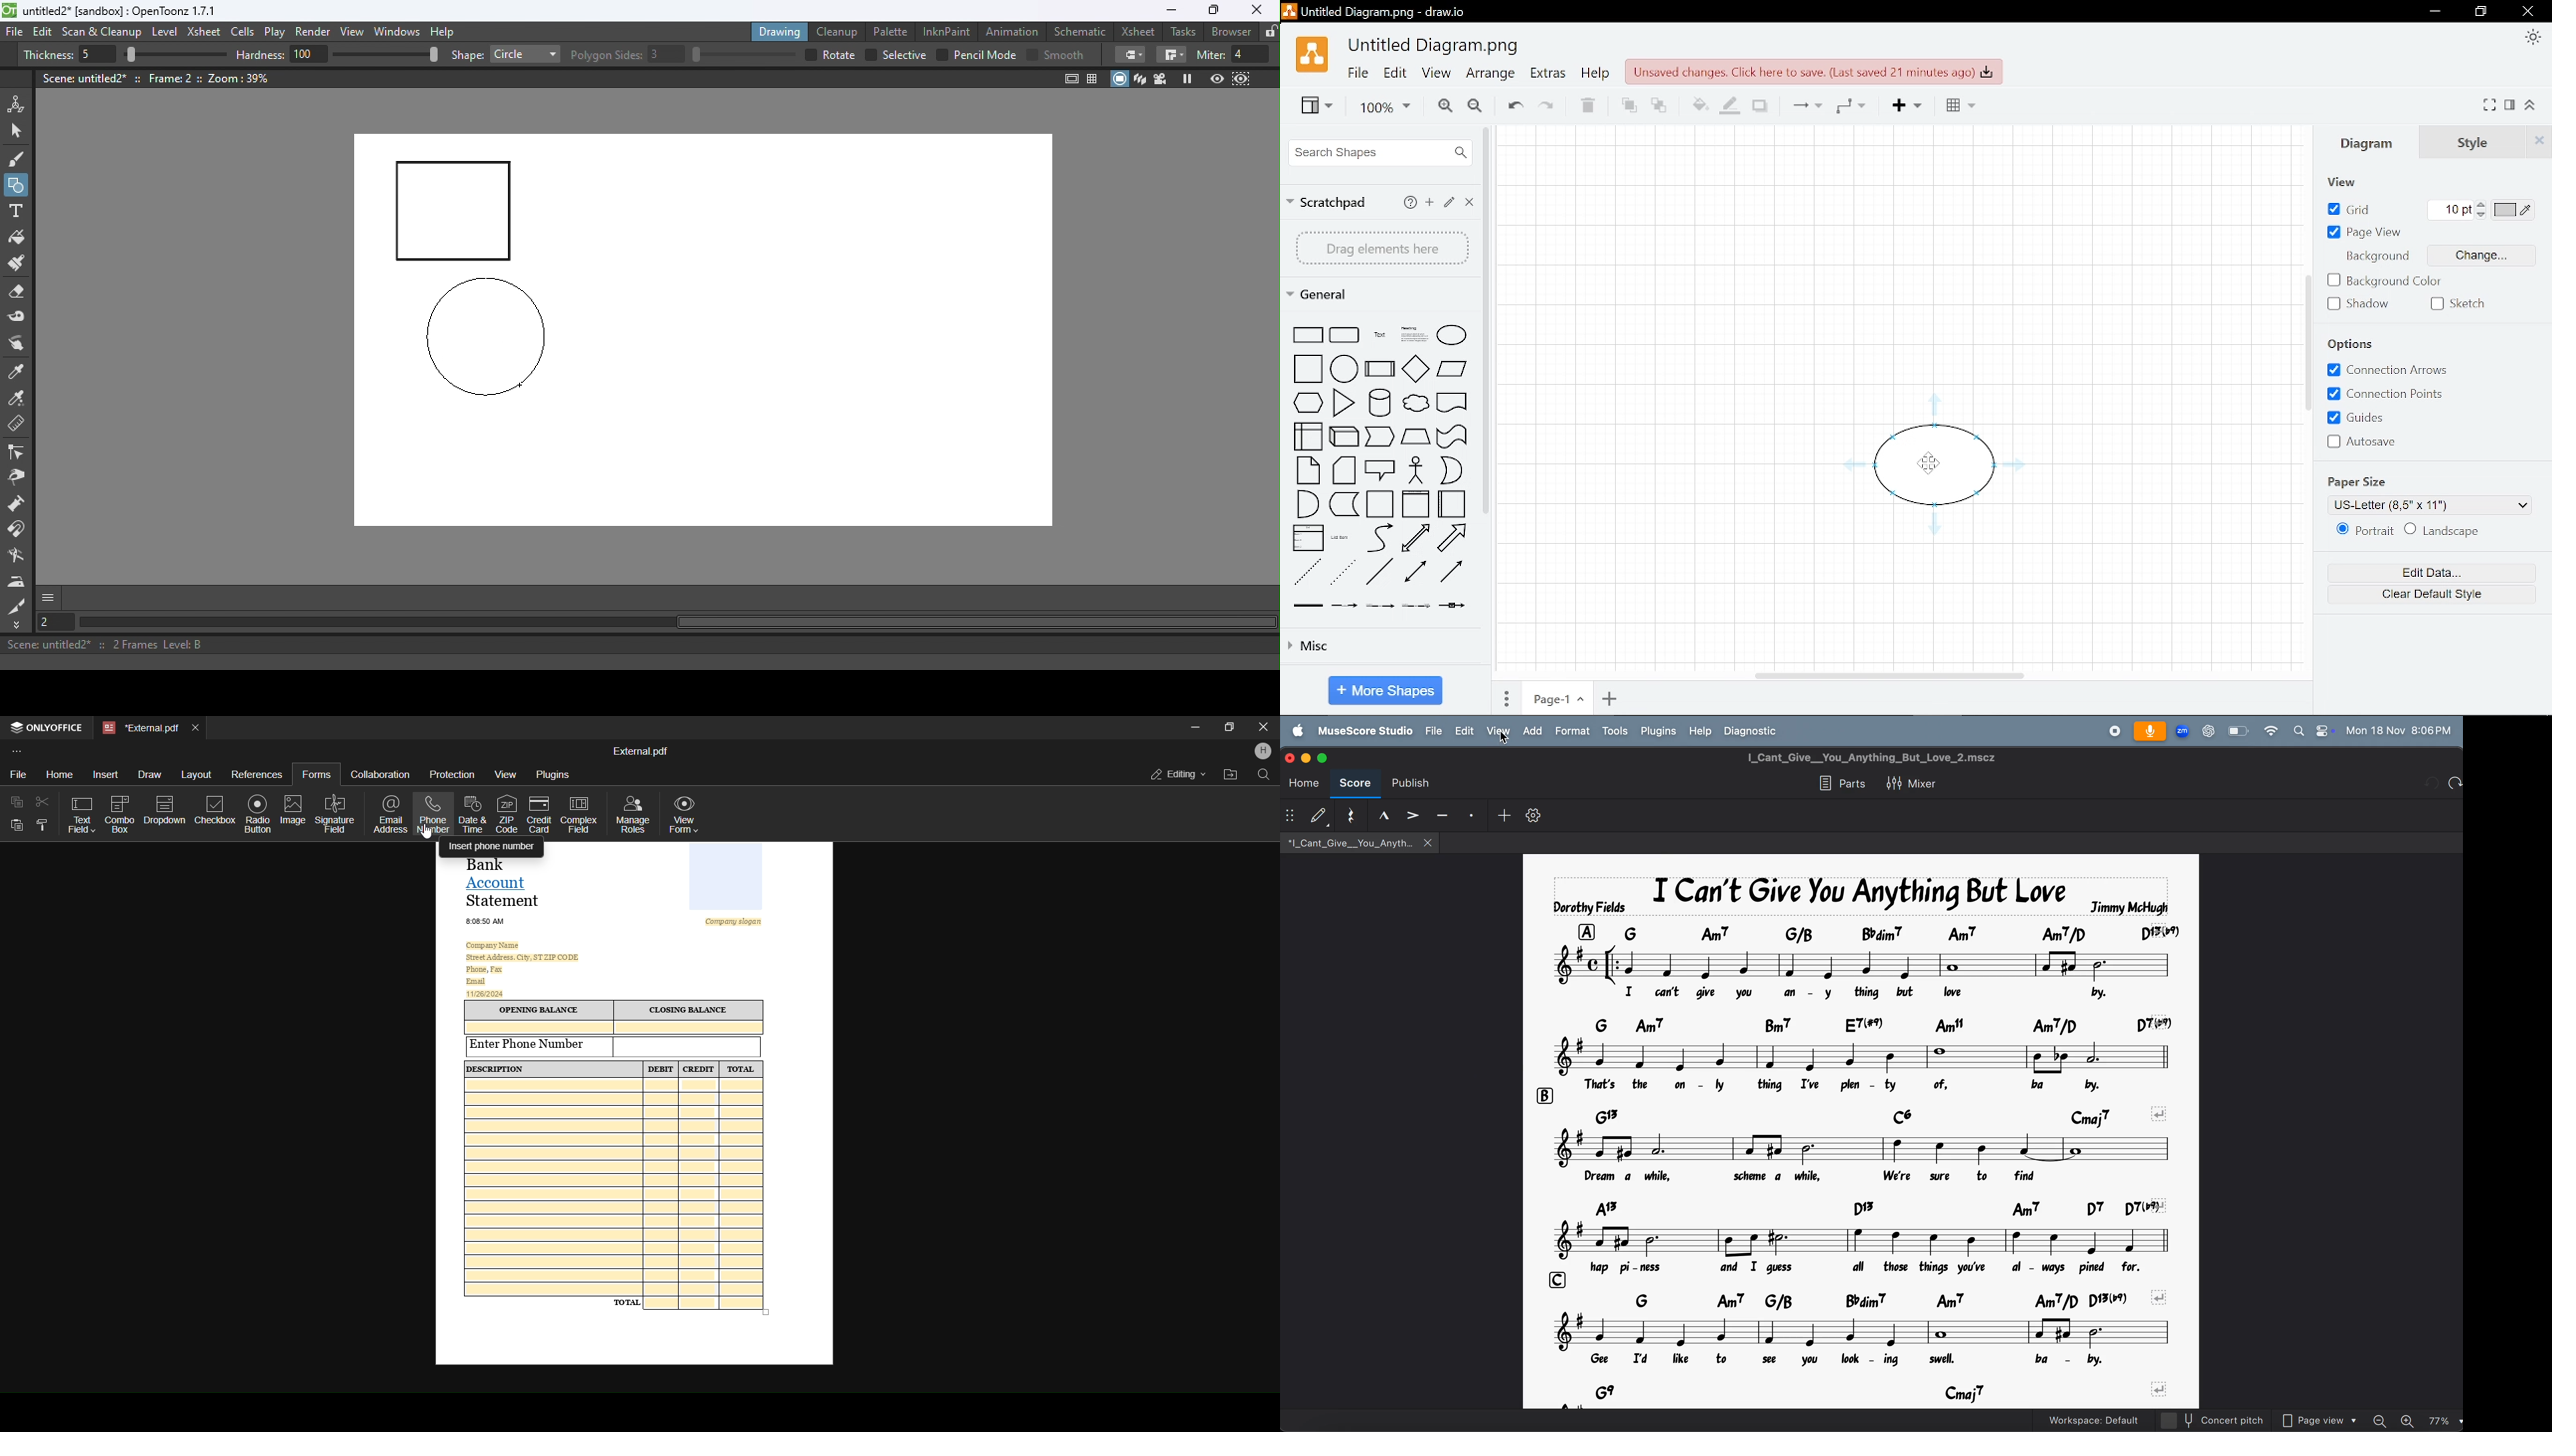 This screenshot has height=1456, width=2576. What do you see at coordinates (1428, 203) in the screenshot?
I see `add` at bounding box center [1428, 203].